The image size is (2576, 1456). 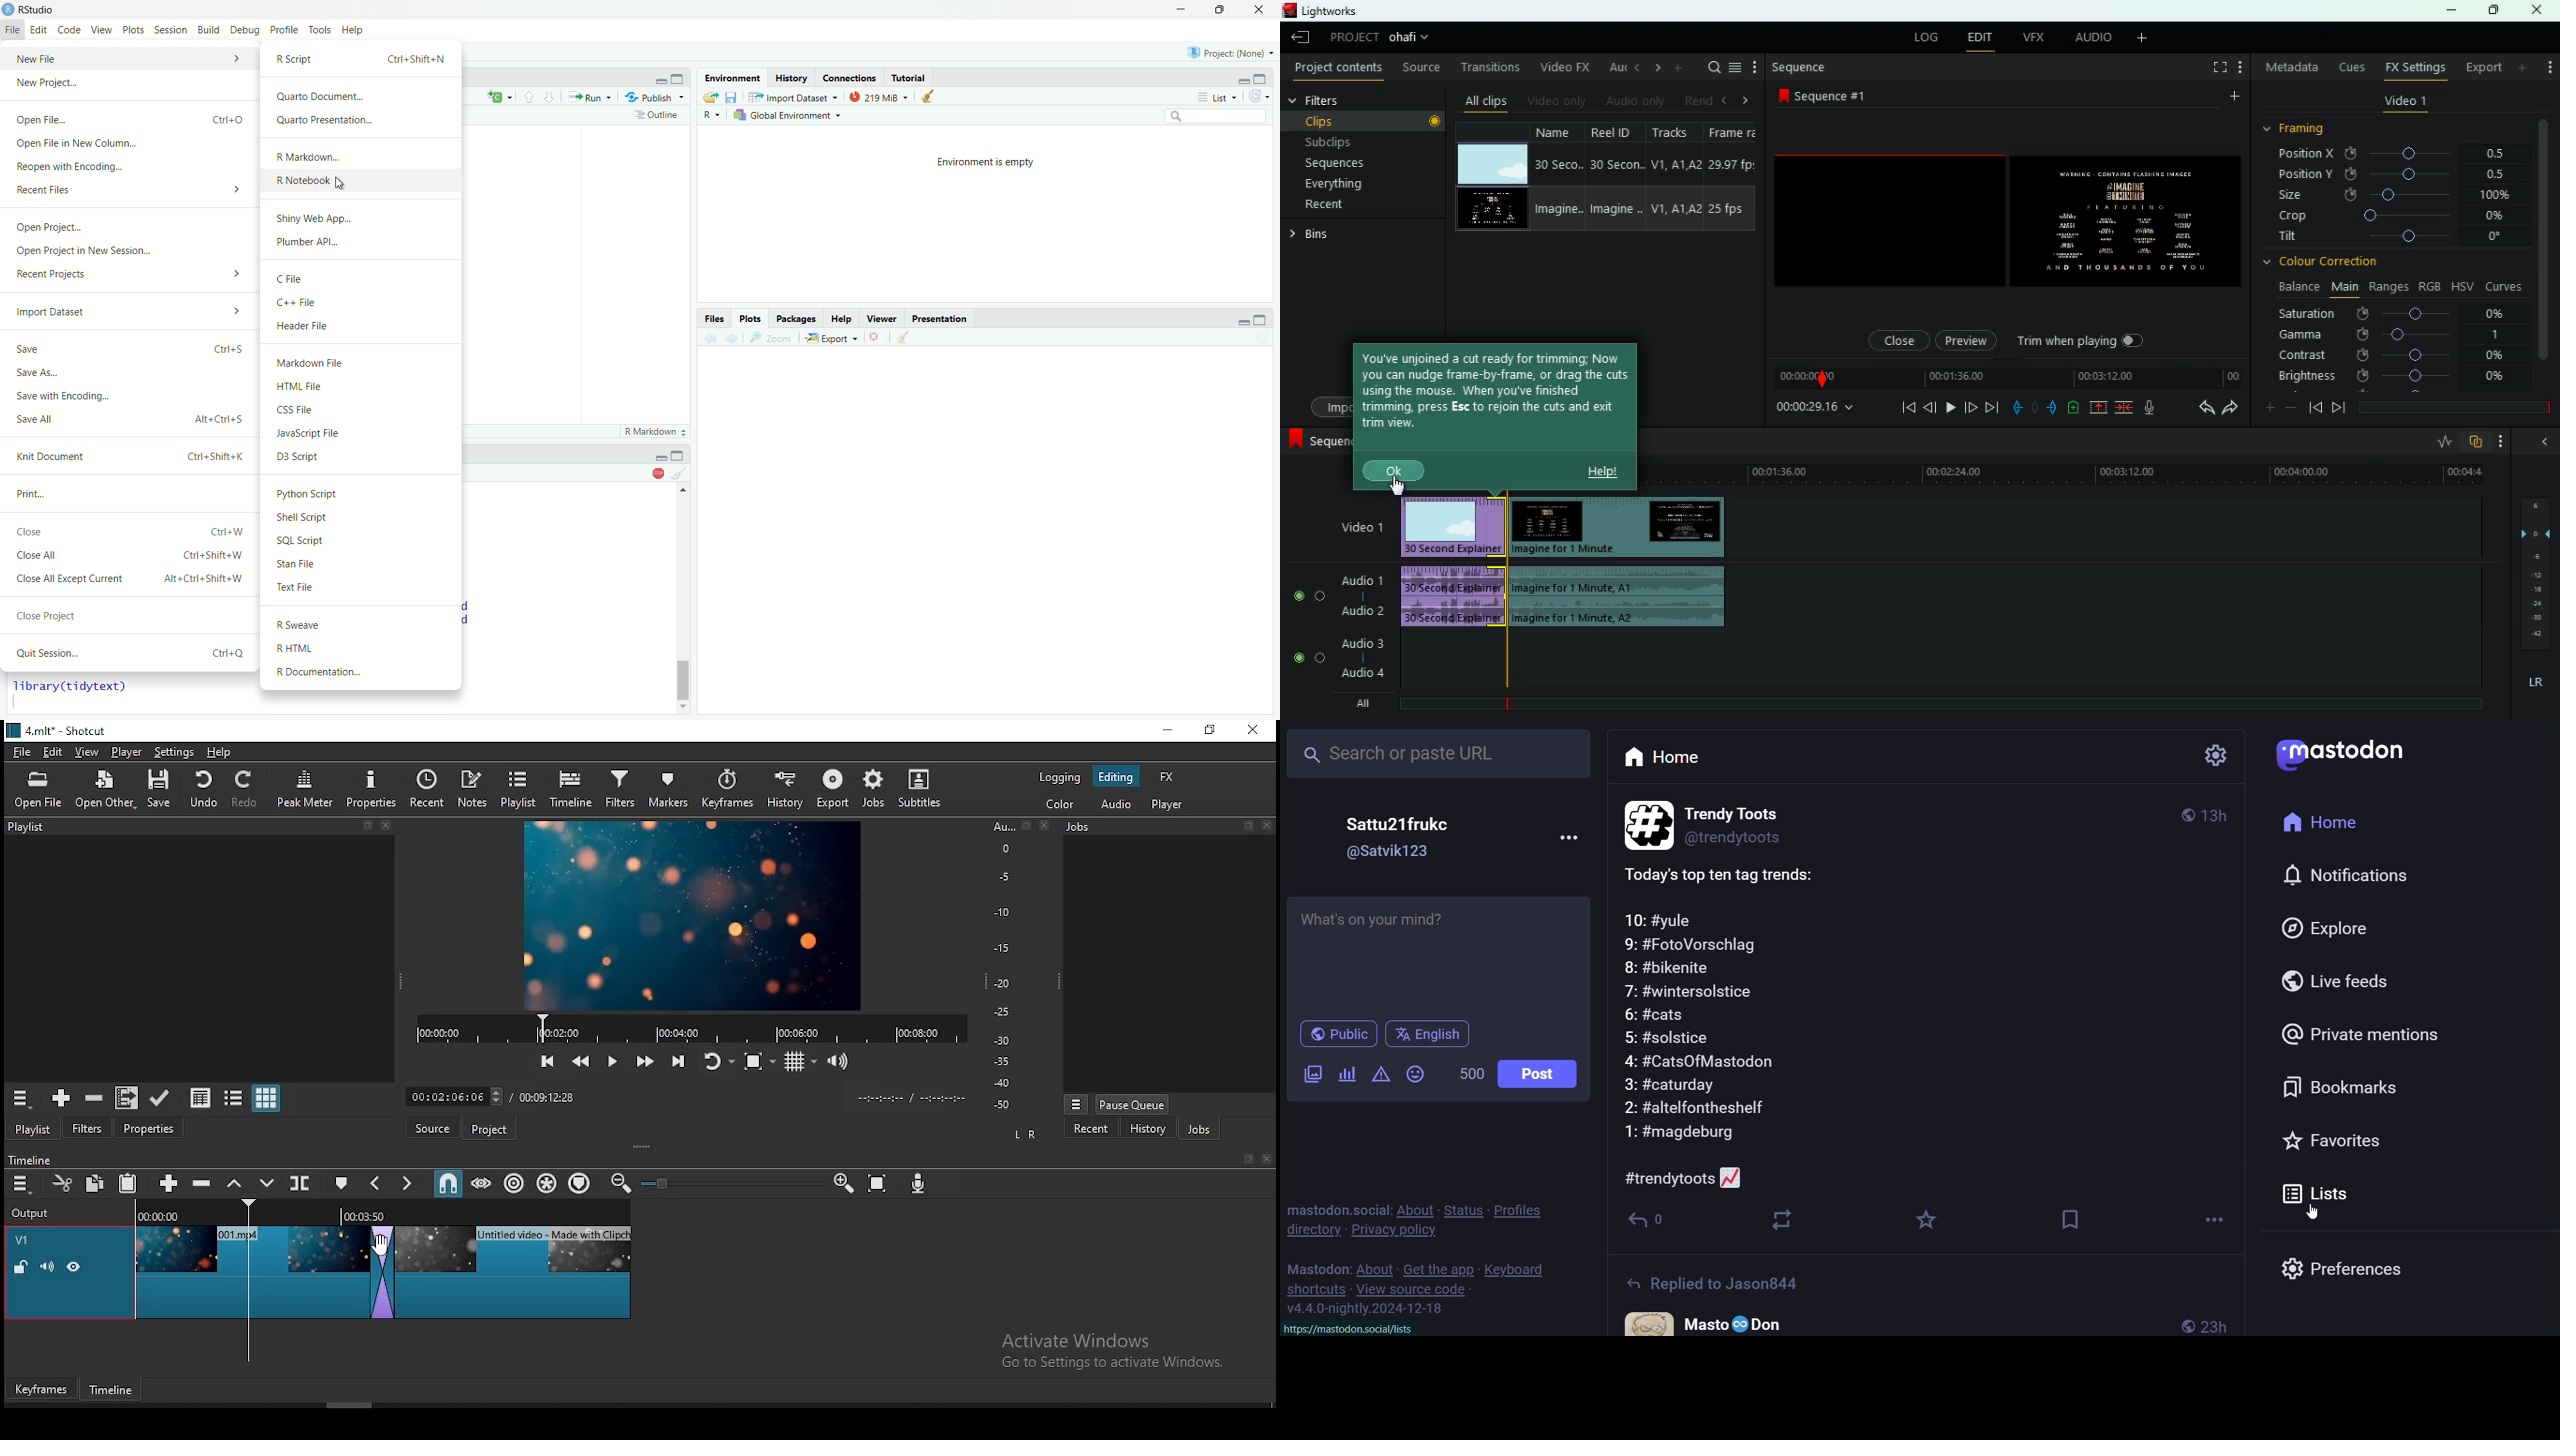 What do you see at coordinates (2345, 752) in the screenshot?
I see `mastodon` at bounding box center [2345, 752].